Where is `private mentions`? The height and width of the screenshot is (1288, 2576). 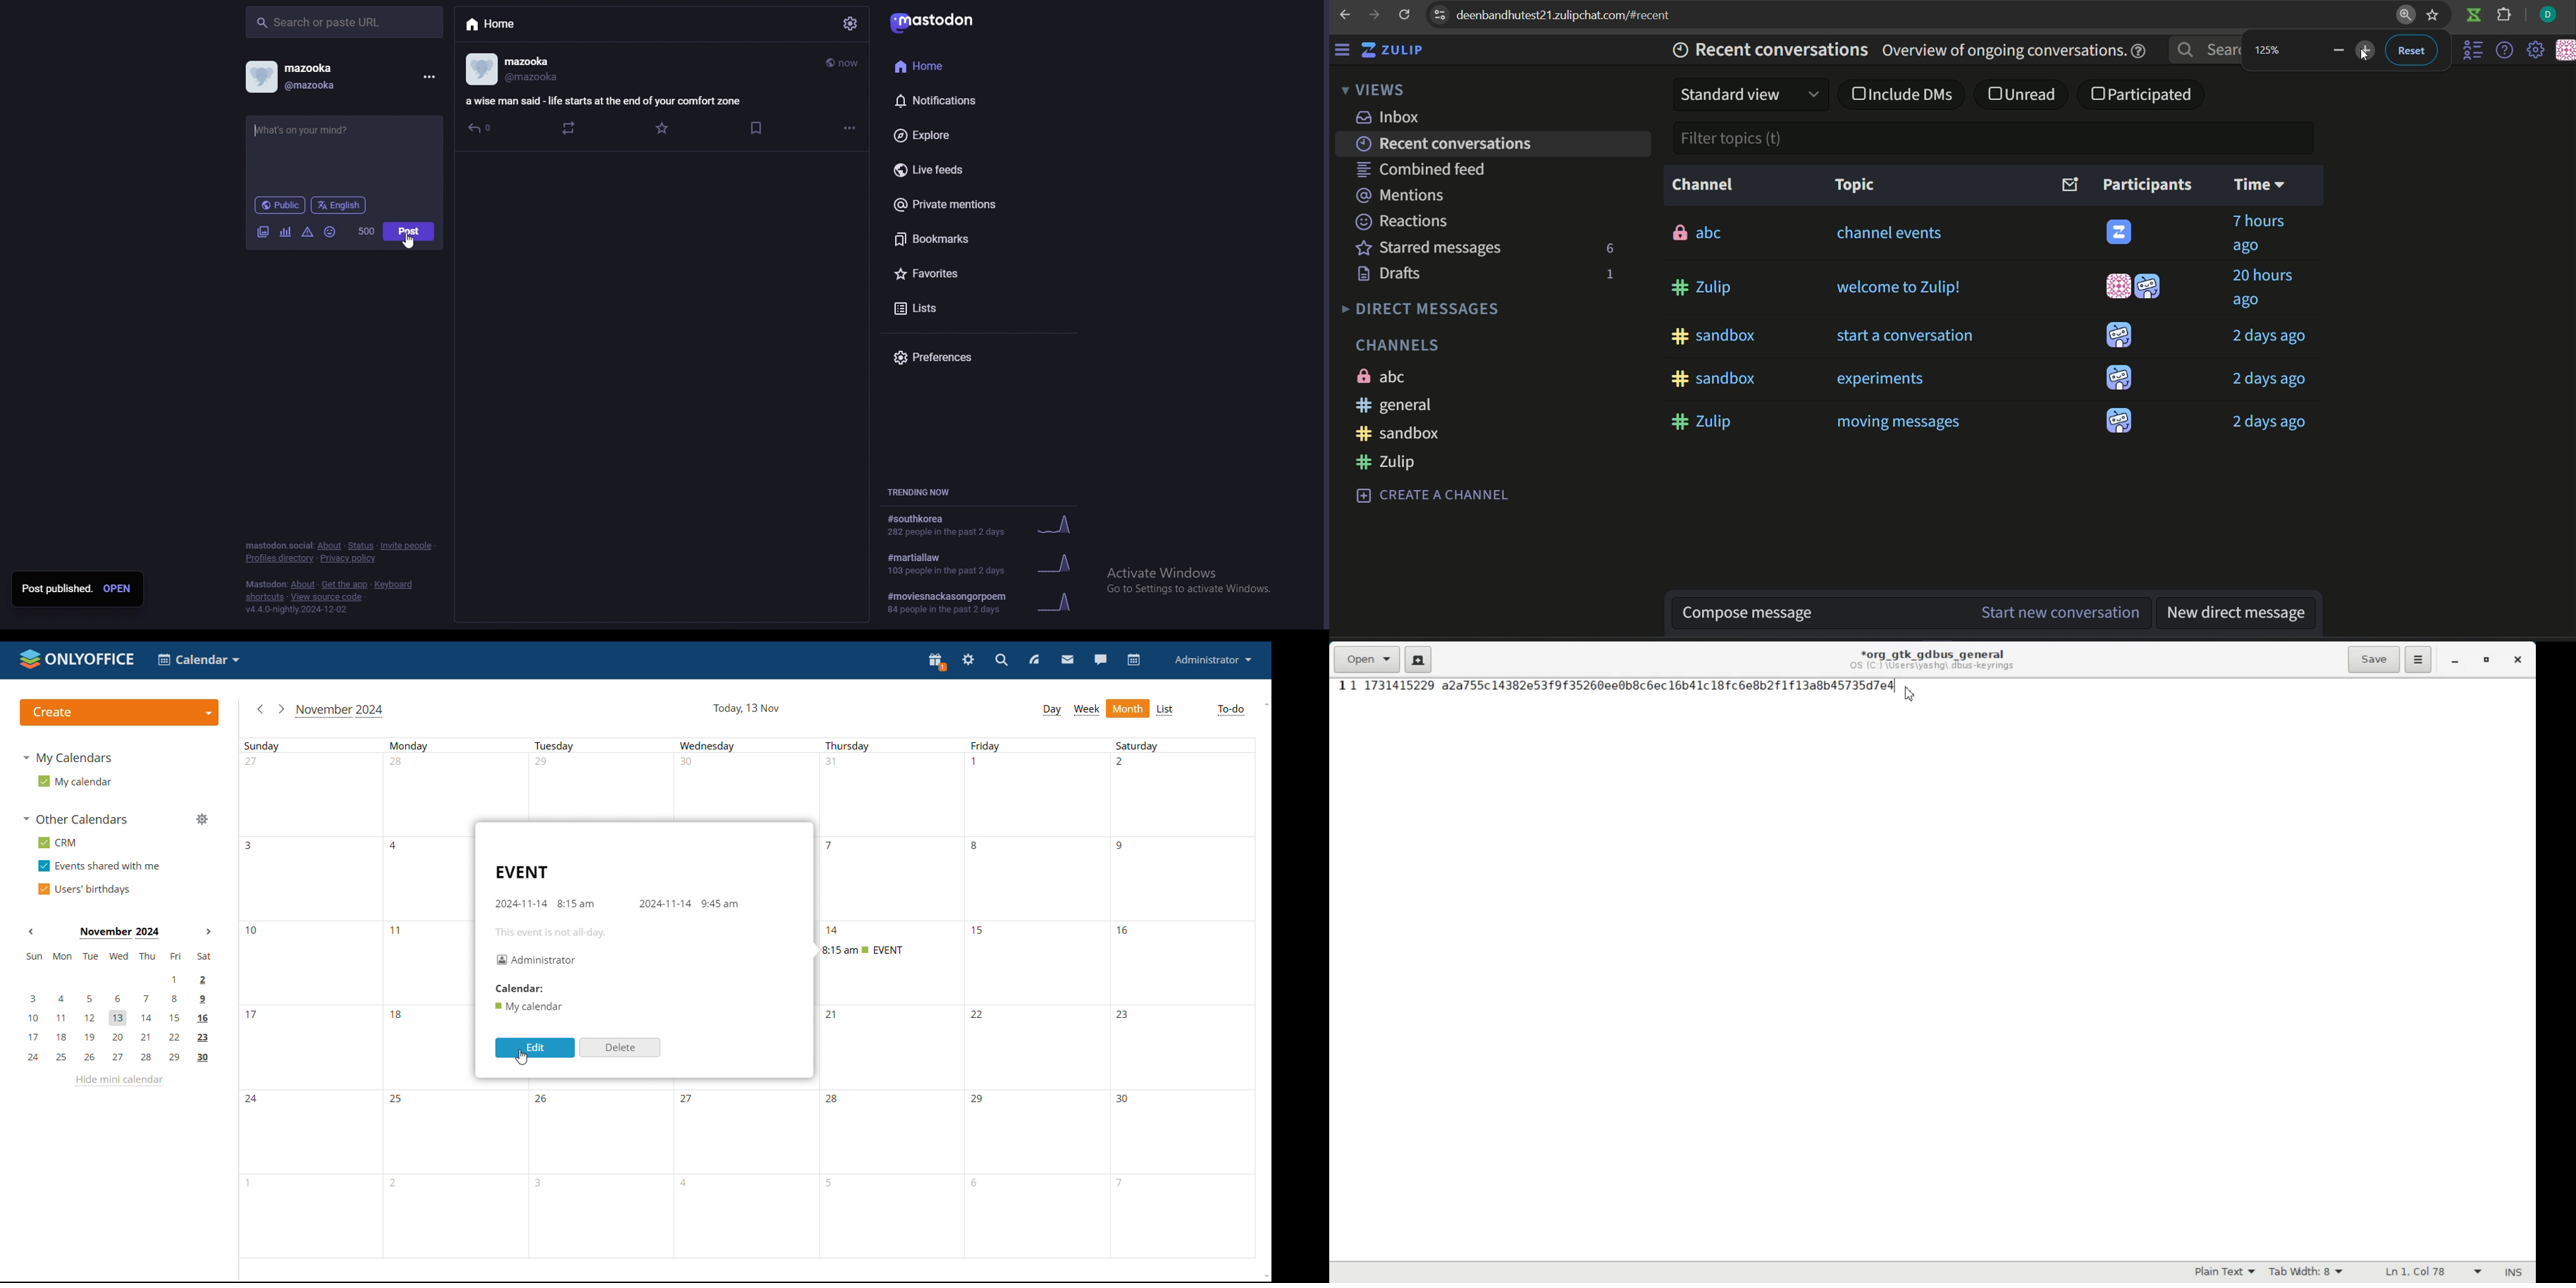 private mentions is located at coordinates (966, 206).